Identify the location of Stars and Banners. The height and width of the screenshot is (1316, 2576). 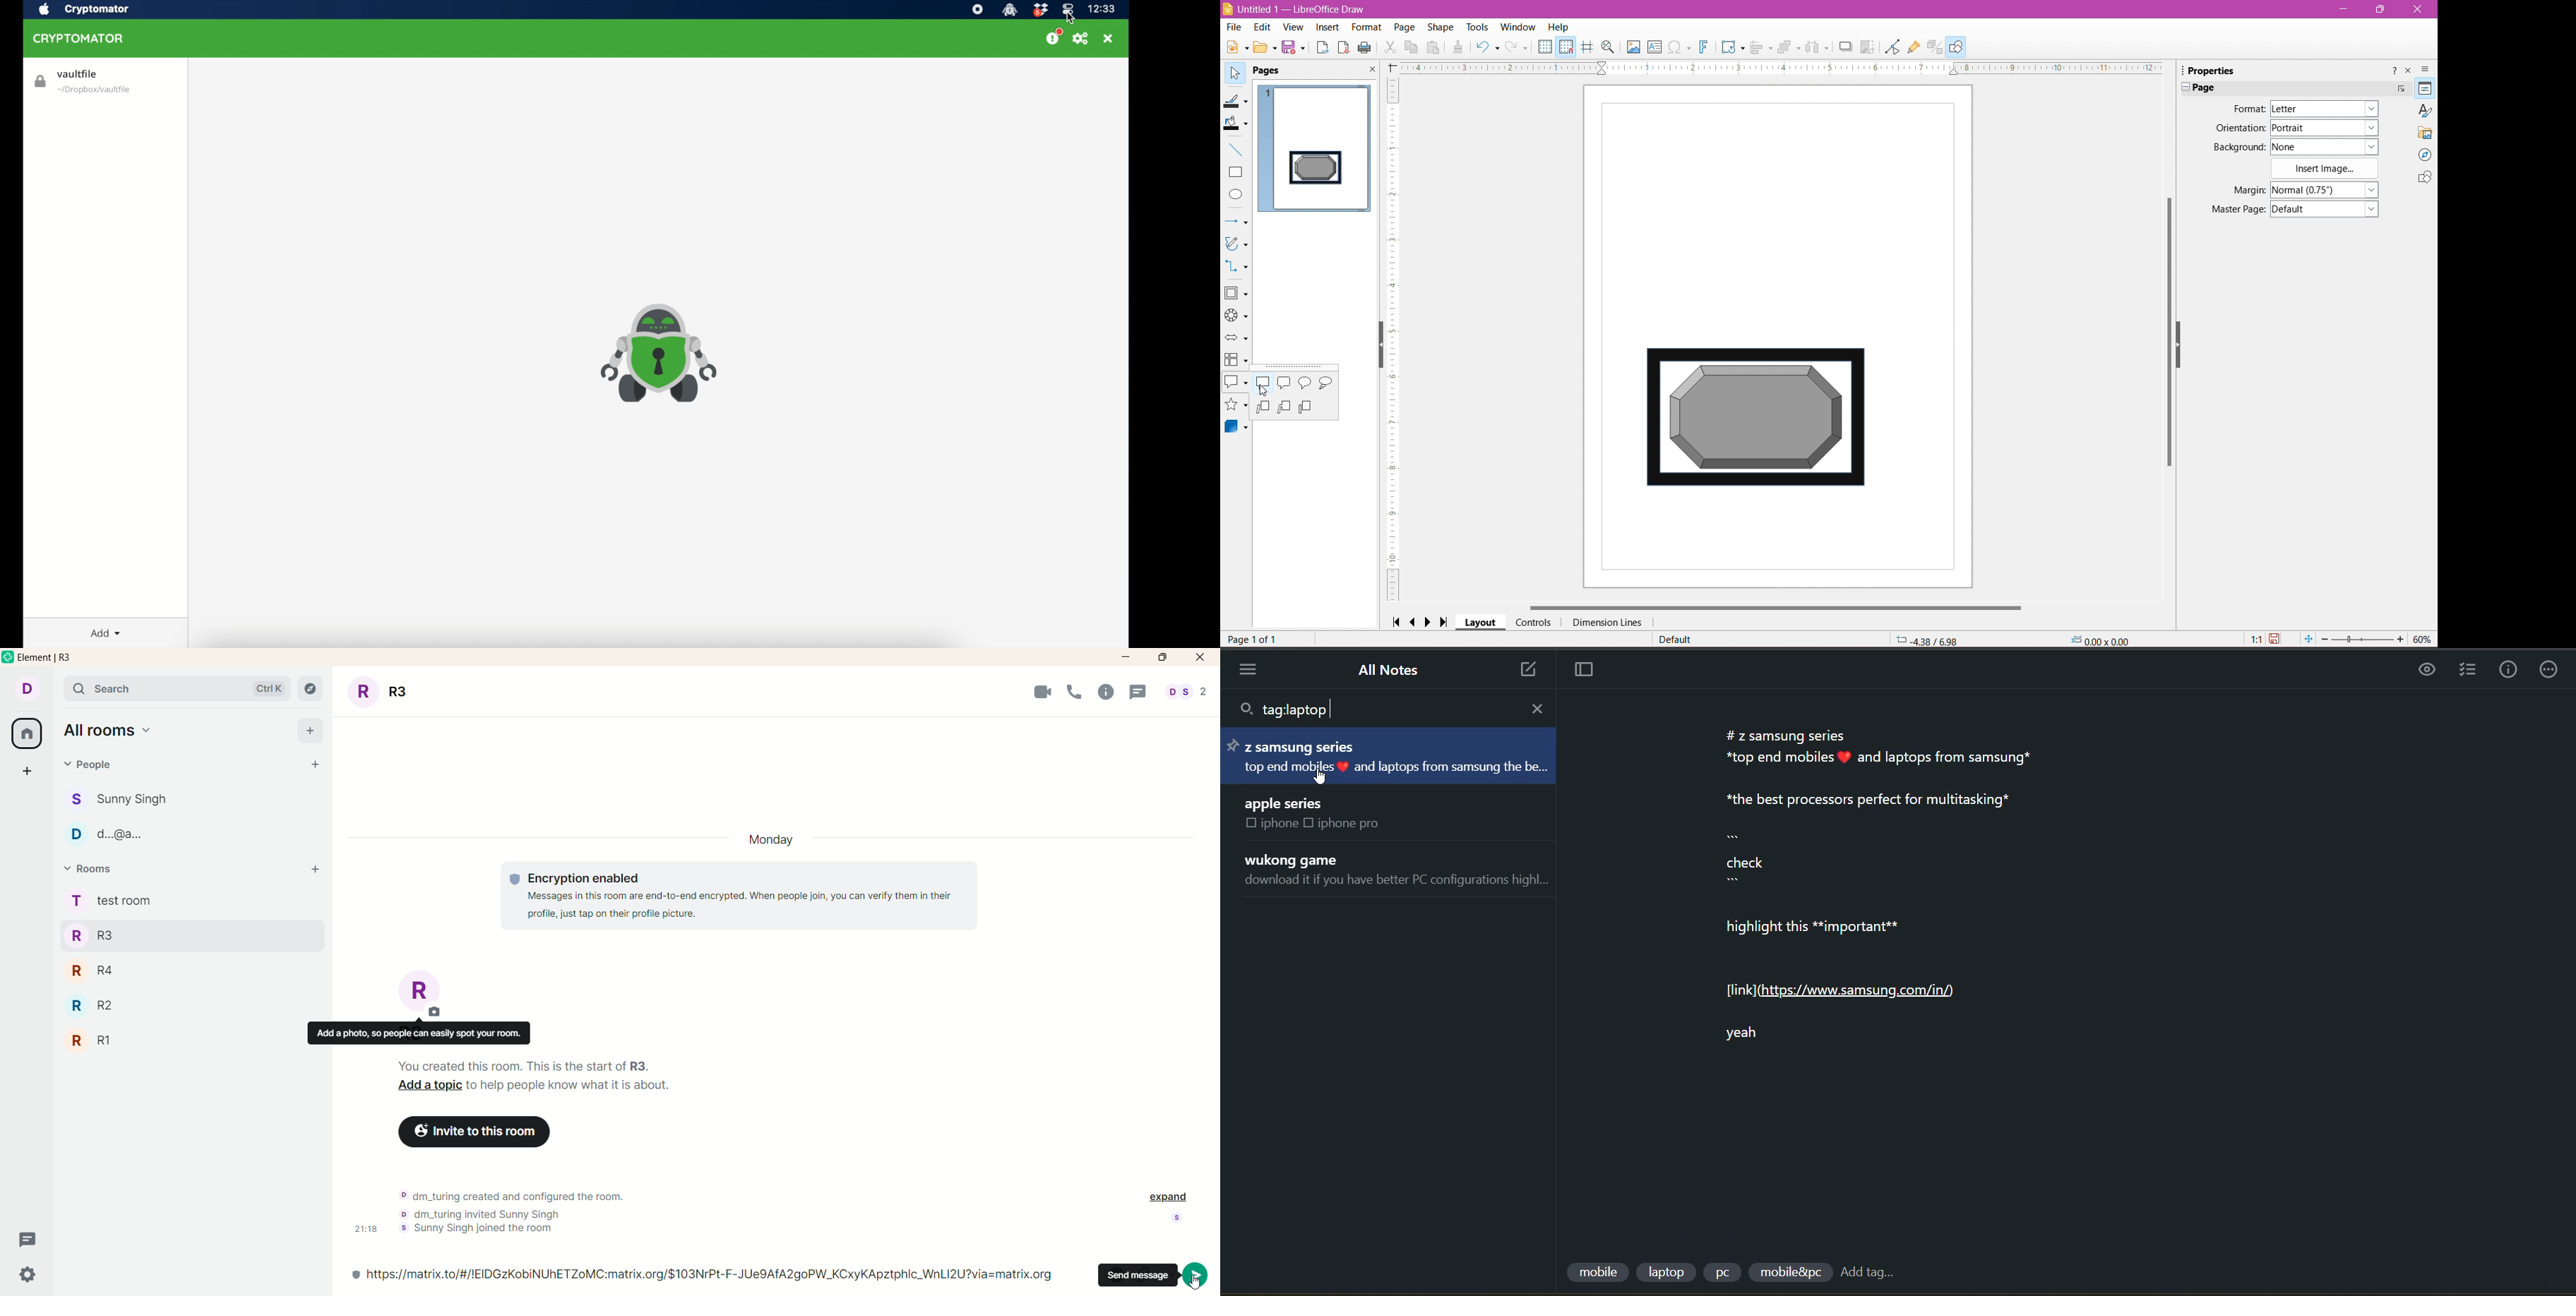
(1237, 406).